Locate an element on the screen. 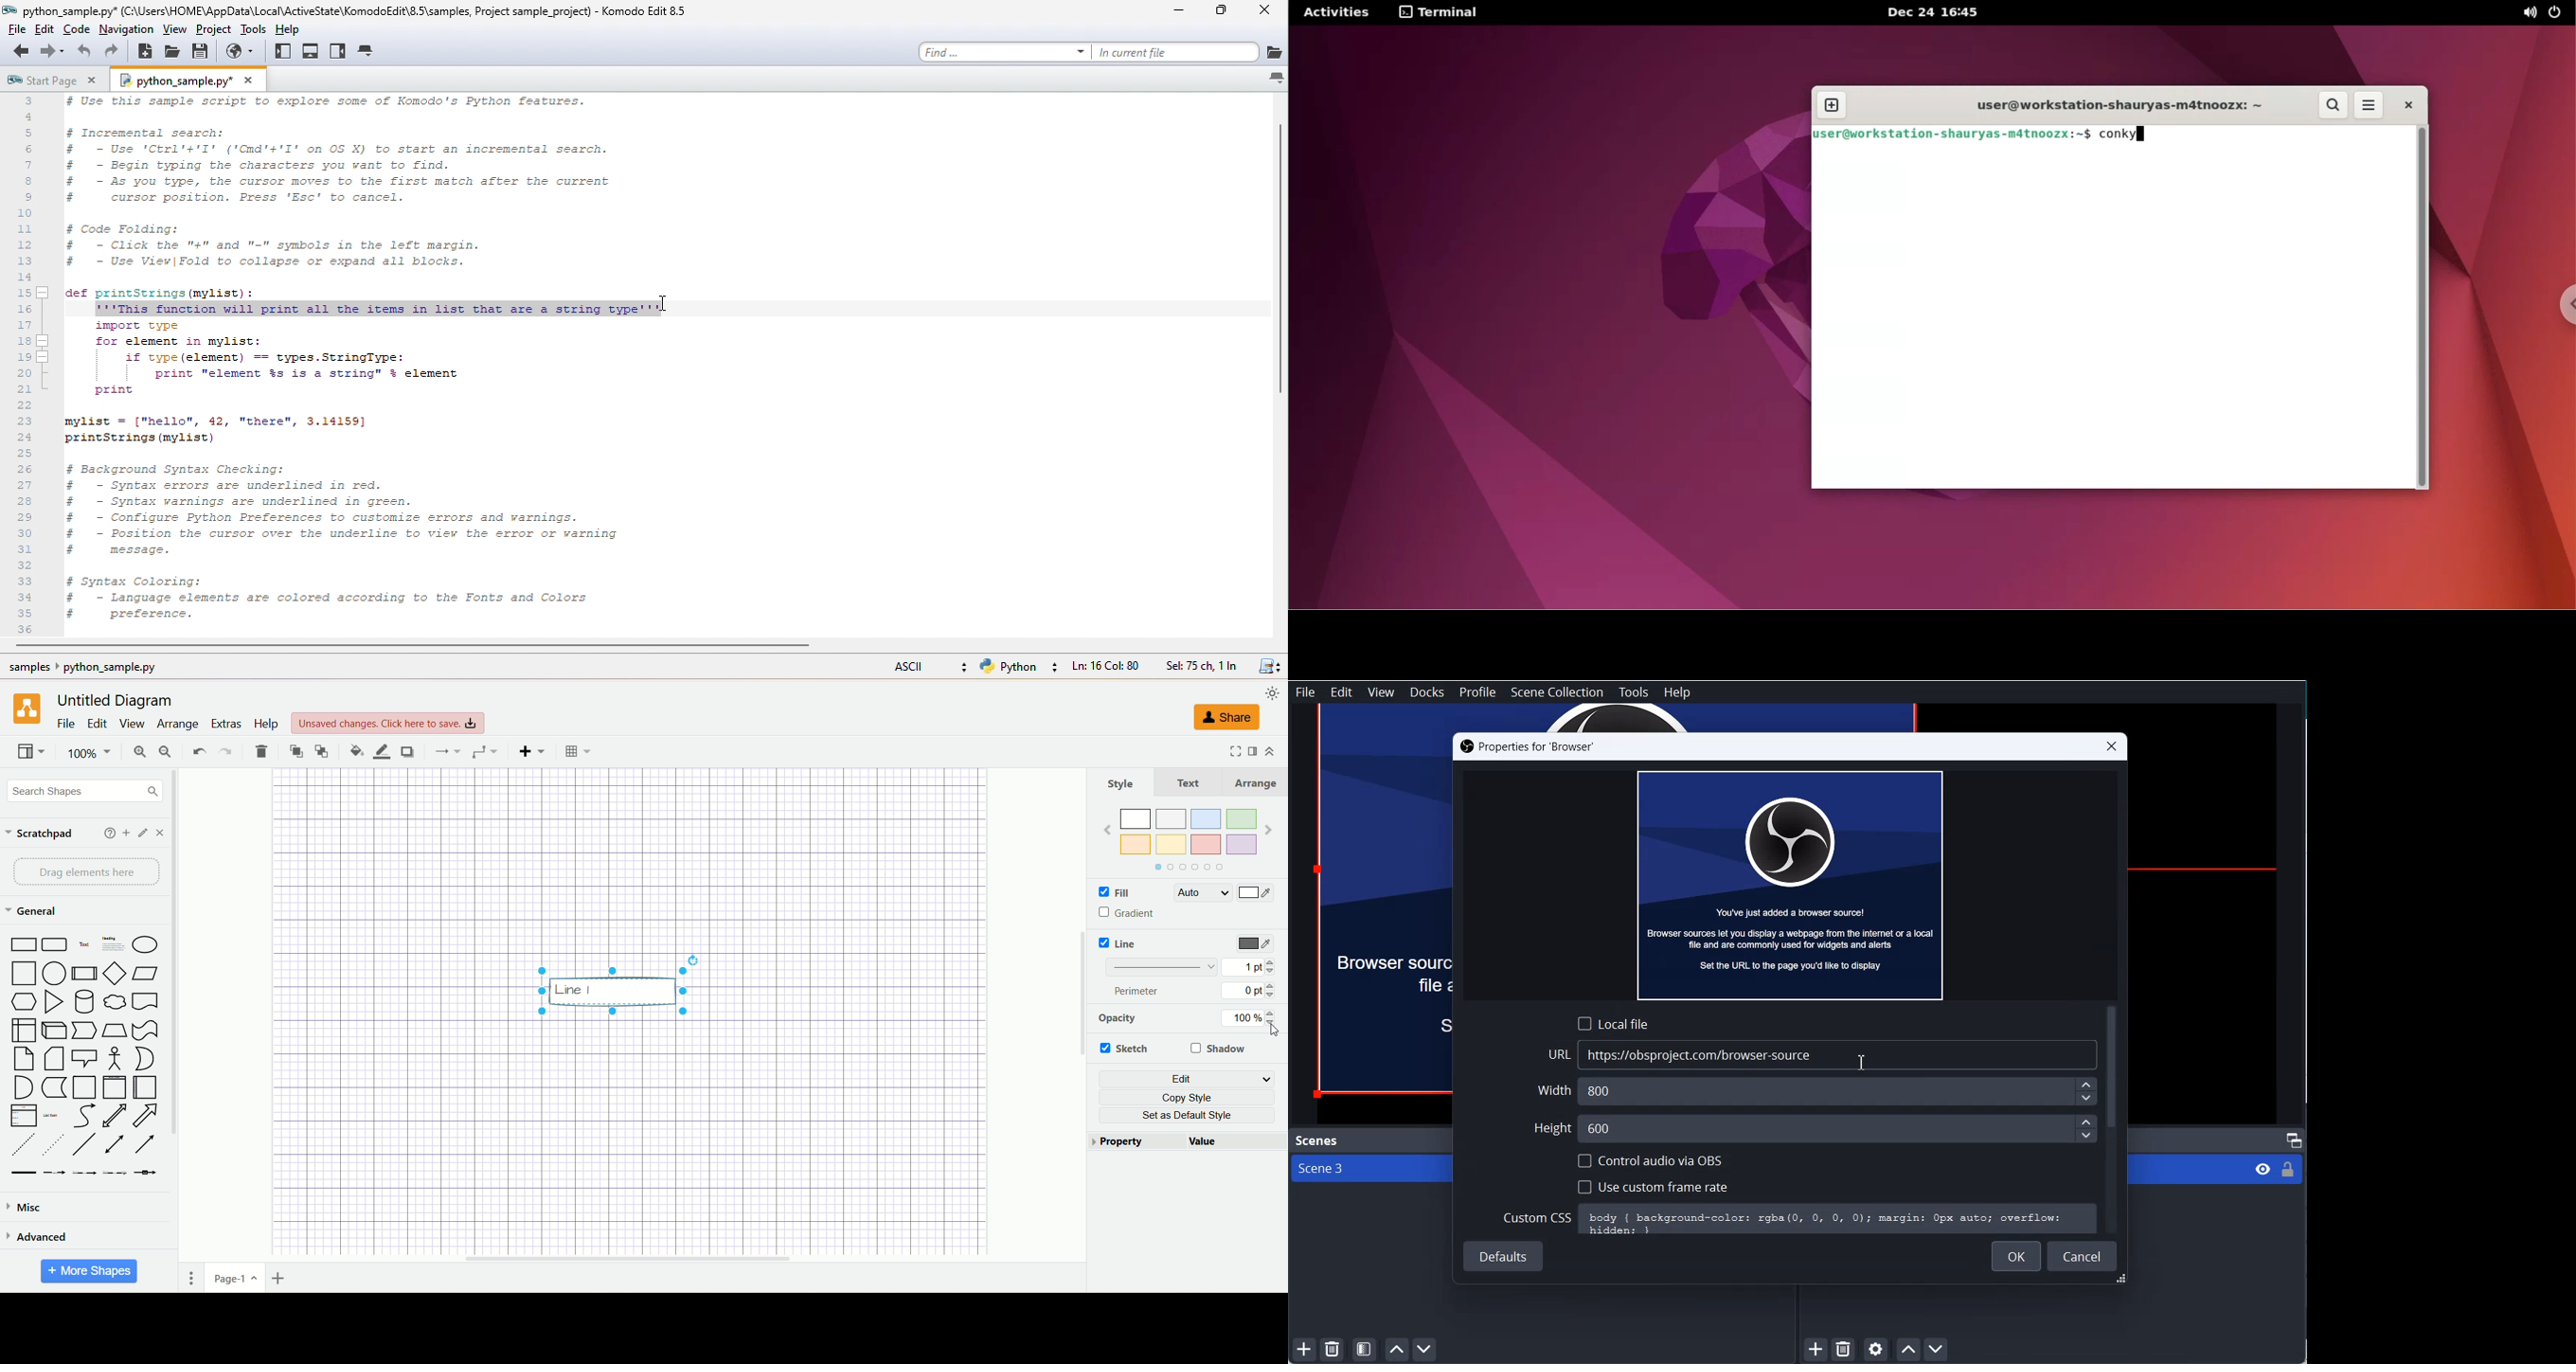 Image resolution: width=2576 pixels, height=1372 pixels. Move Source Down is located at coordinates (1937, 1348).